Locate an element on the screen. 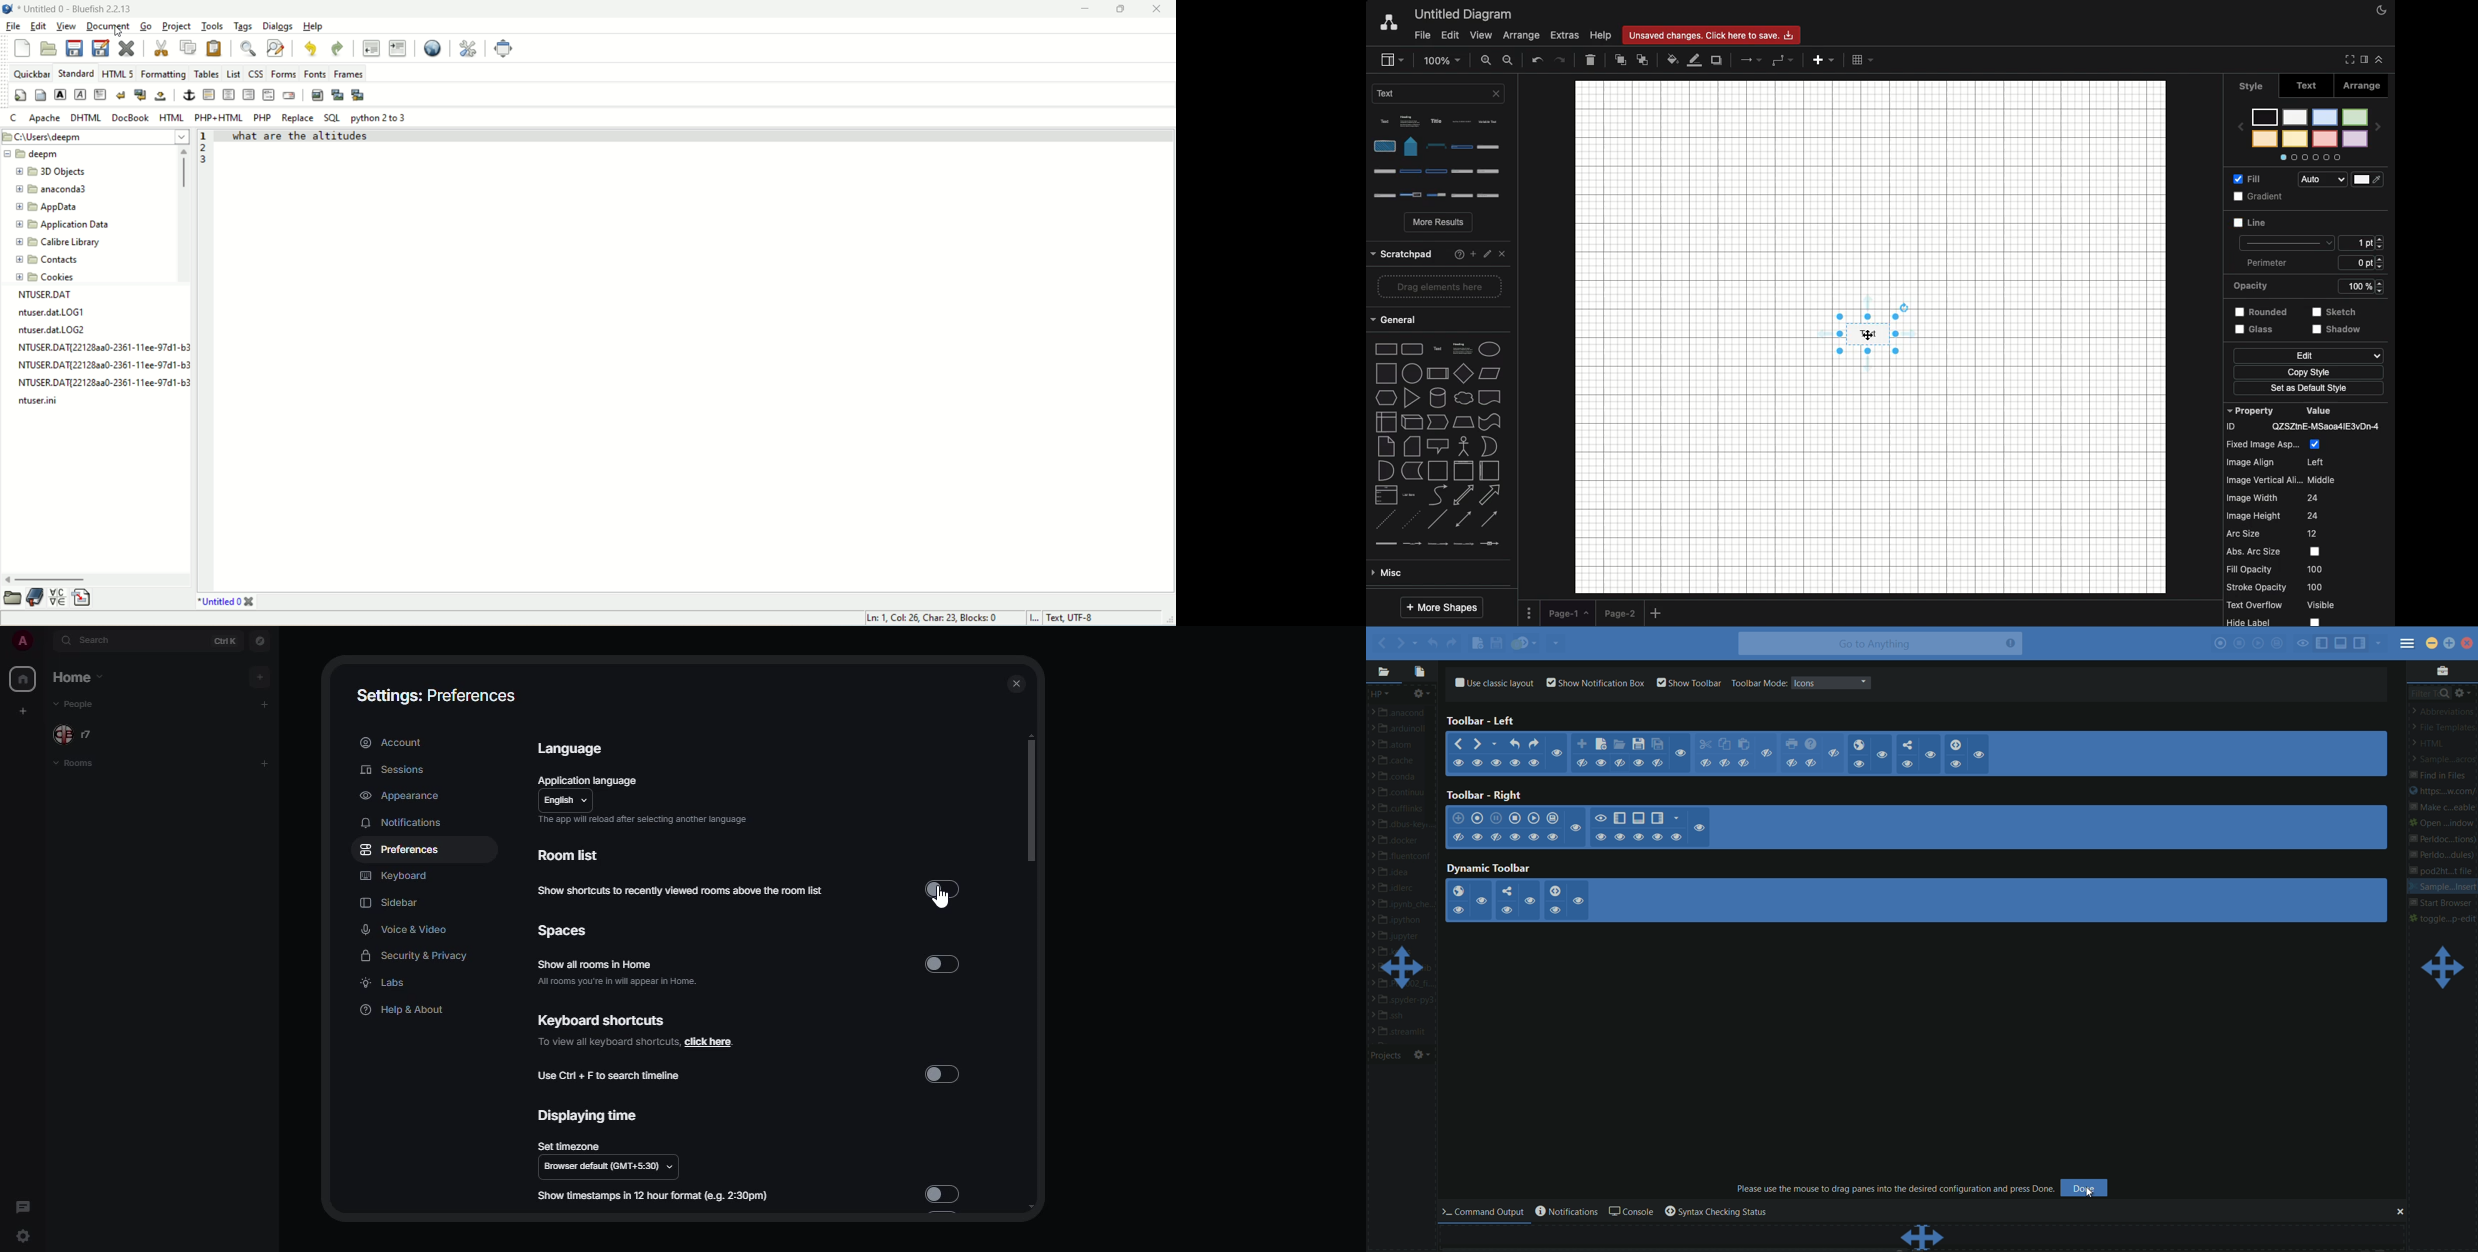 This screenshot has width=2492, height=1260. show/hide is located at coordinates (1724, 763).